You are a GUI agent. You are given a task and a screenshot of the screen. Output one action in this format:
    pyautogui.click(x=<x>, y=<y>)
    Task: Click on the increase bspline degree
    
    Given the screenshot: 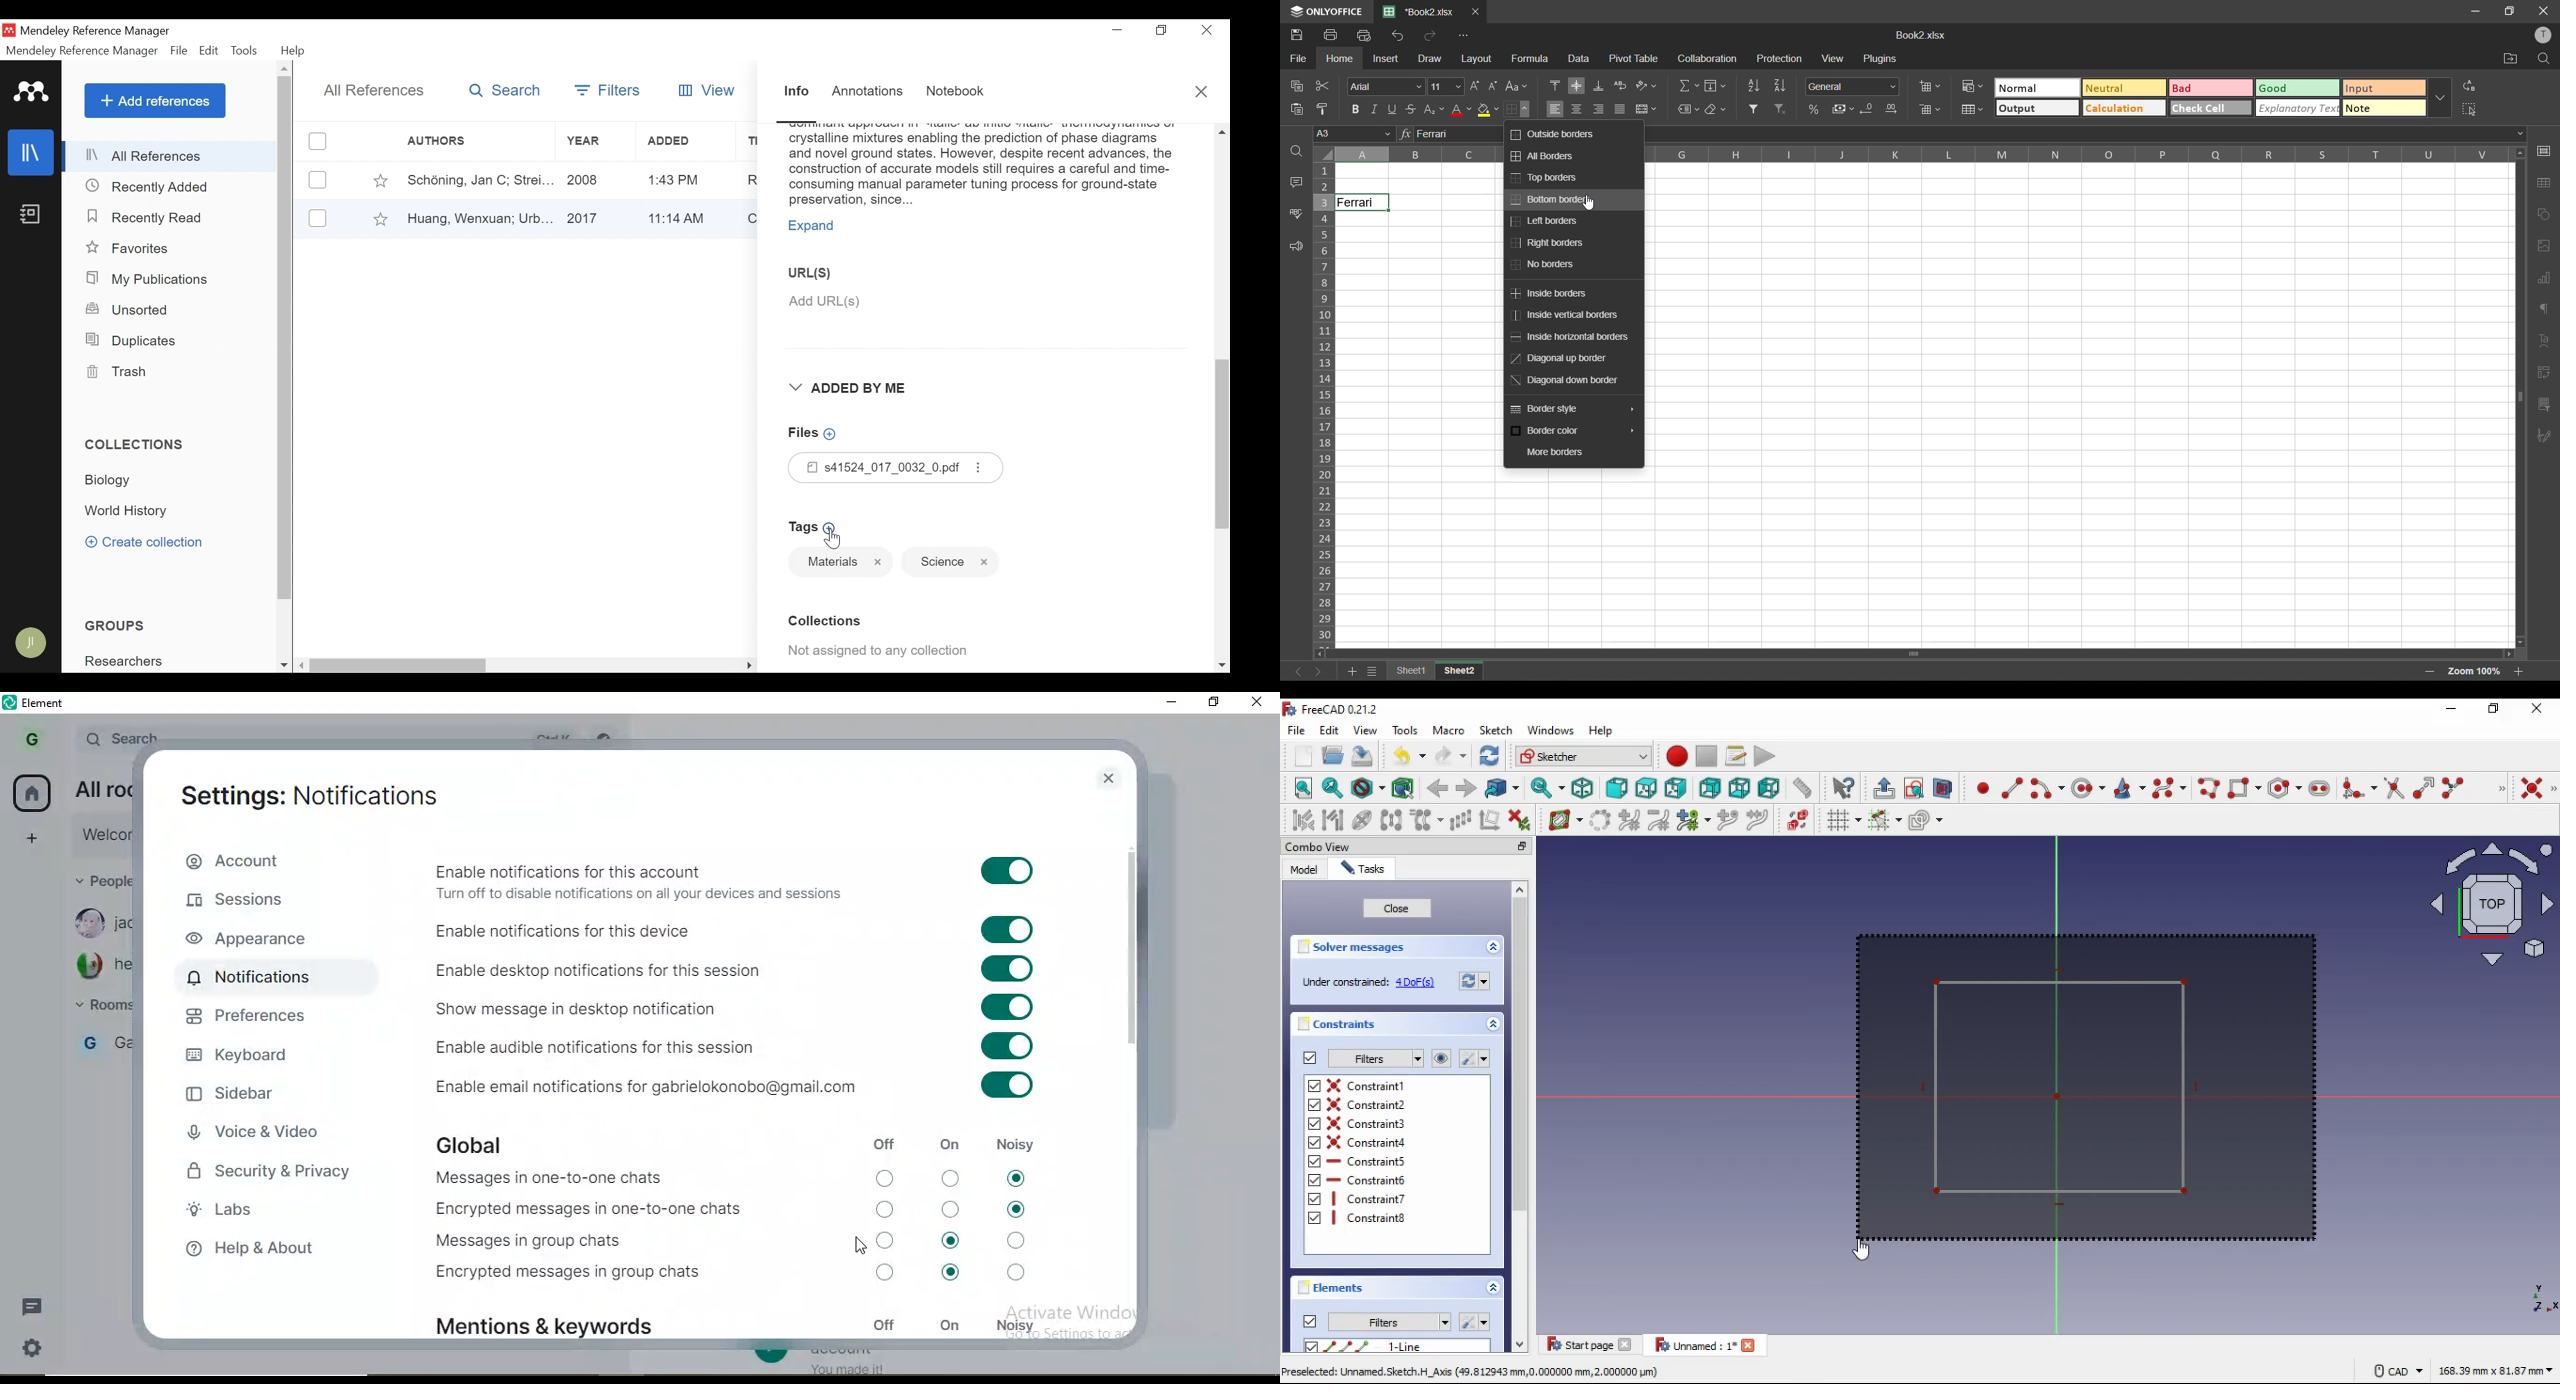 What is the action you would take?
    pyautogui.click(x=1630, y=821)
    